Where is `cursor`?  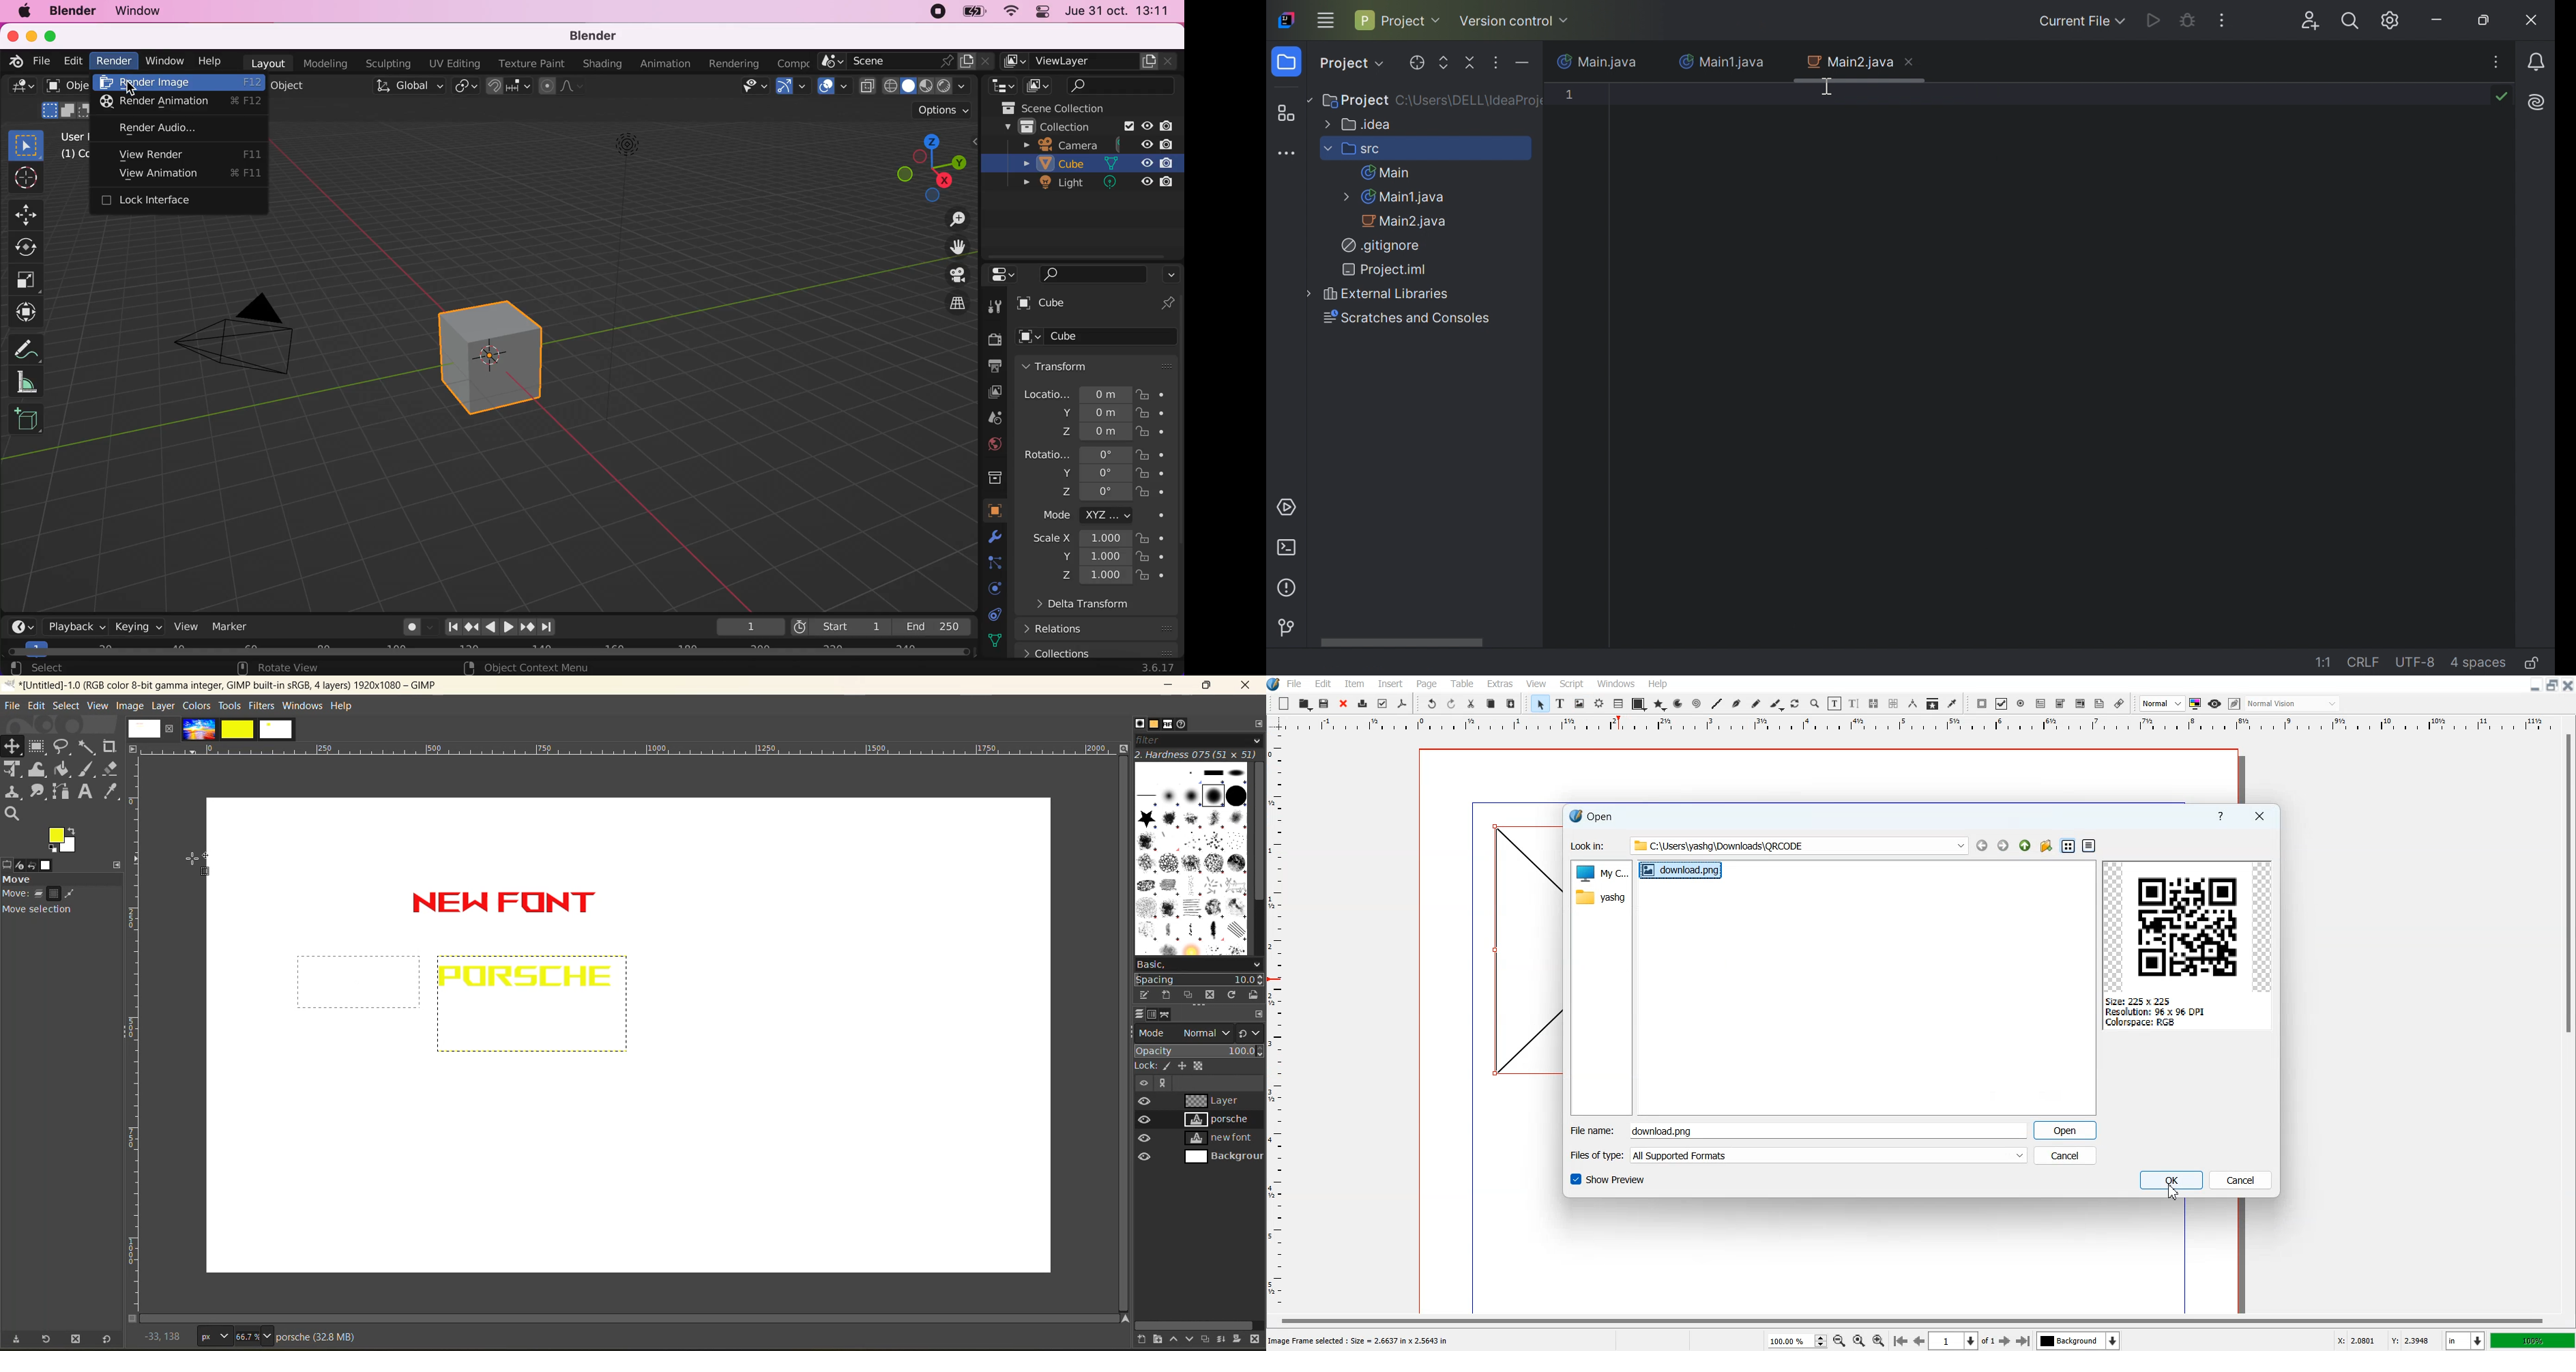
cursor is located at coordinates (131, 91).